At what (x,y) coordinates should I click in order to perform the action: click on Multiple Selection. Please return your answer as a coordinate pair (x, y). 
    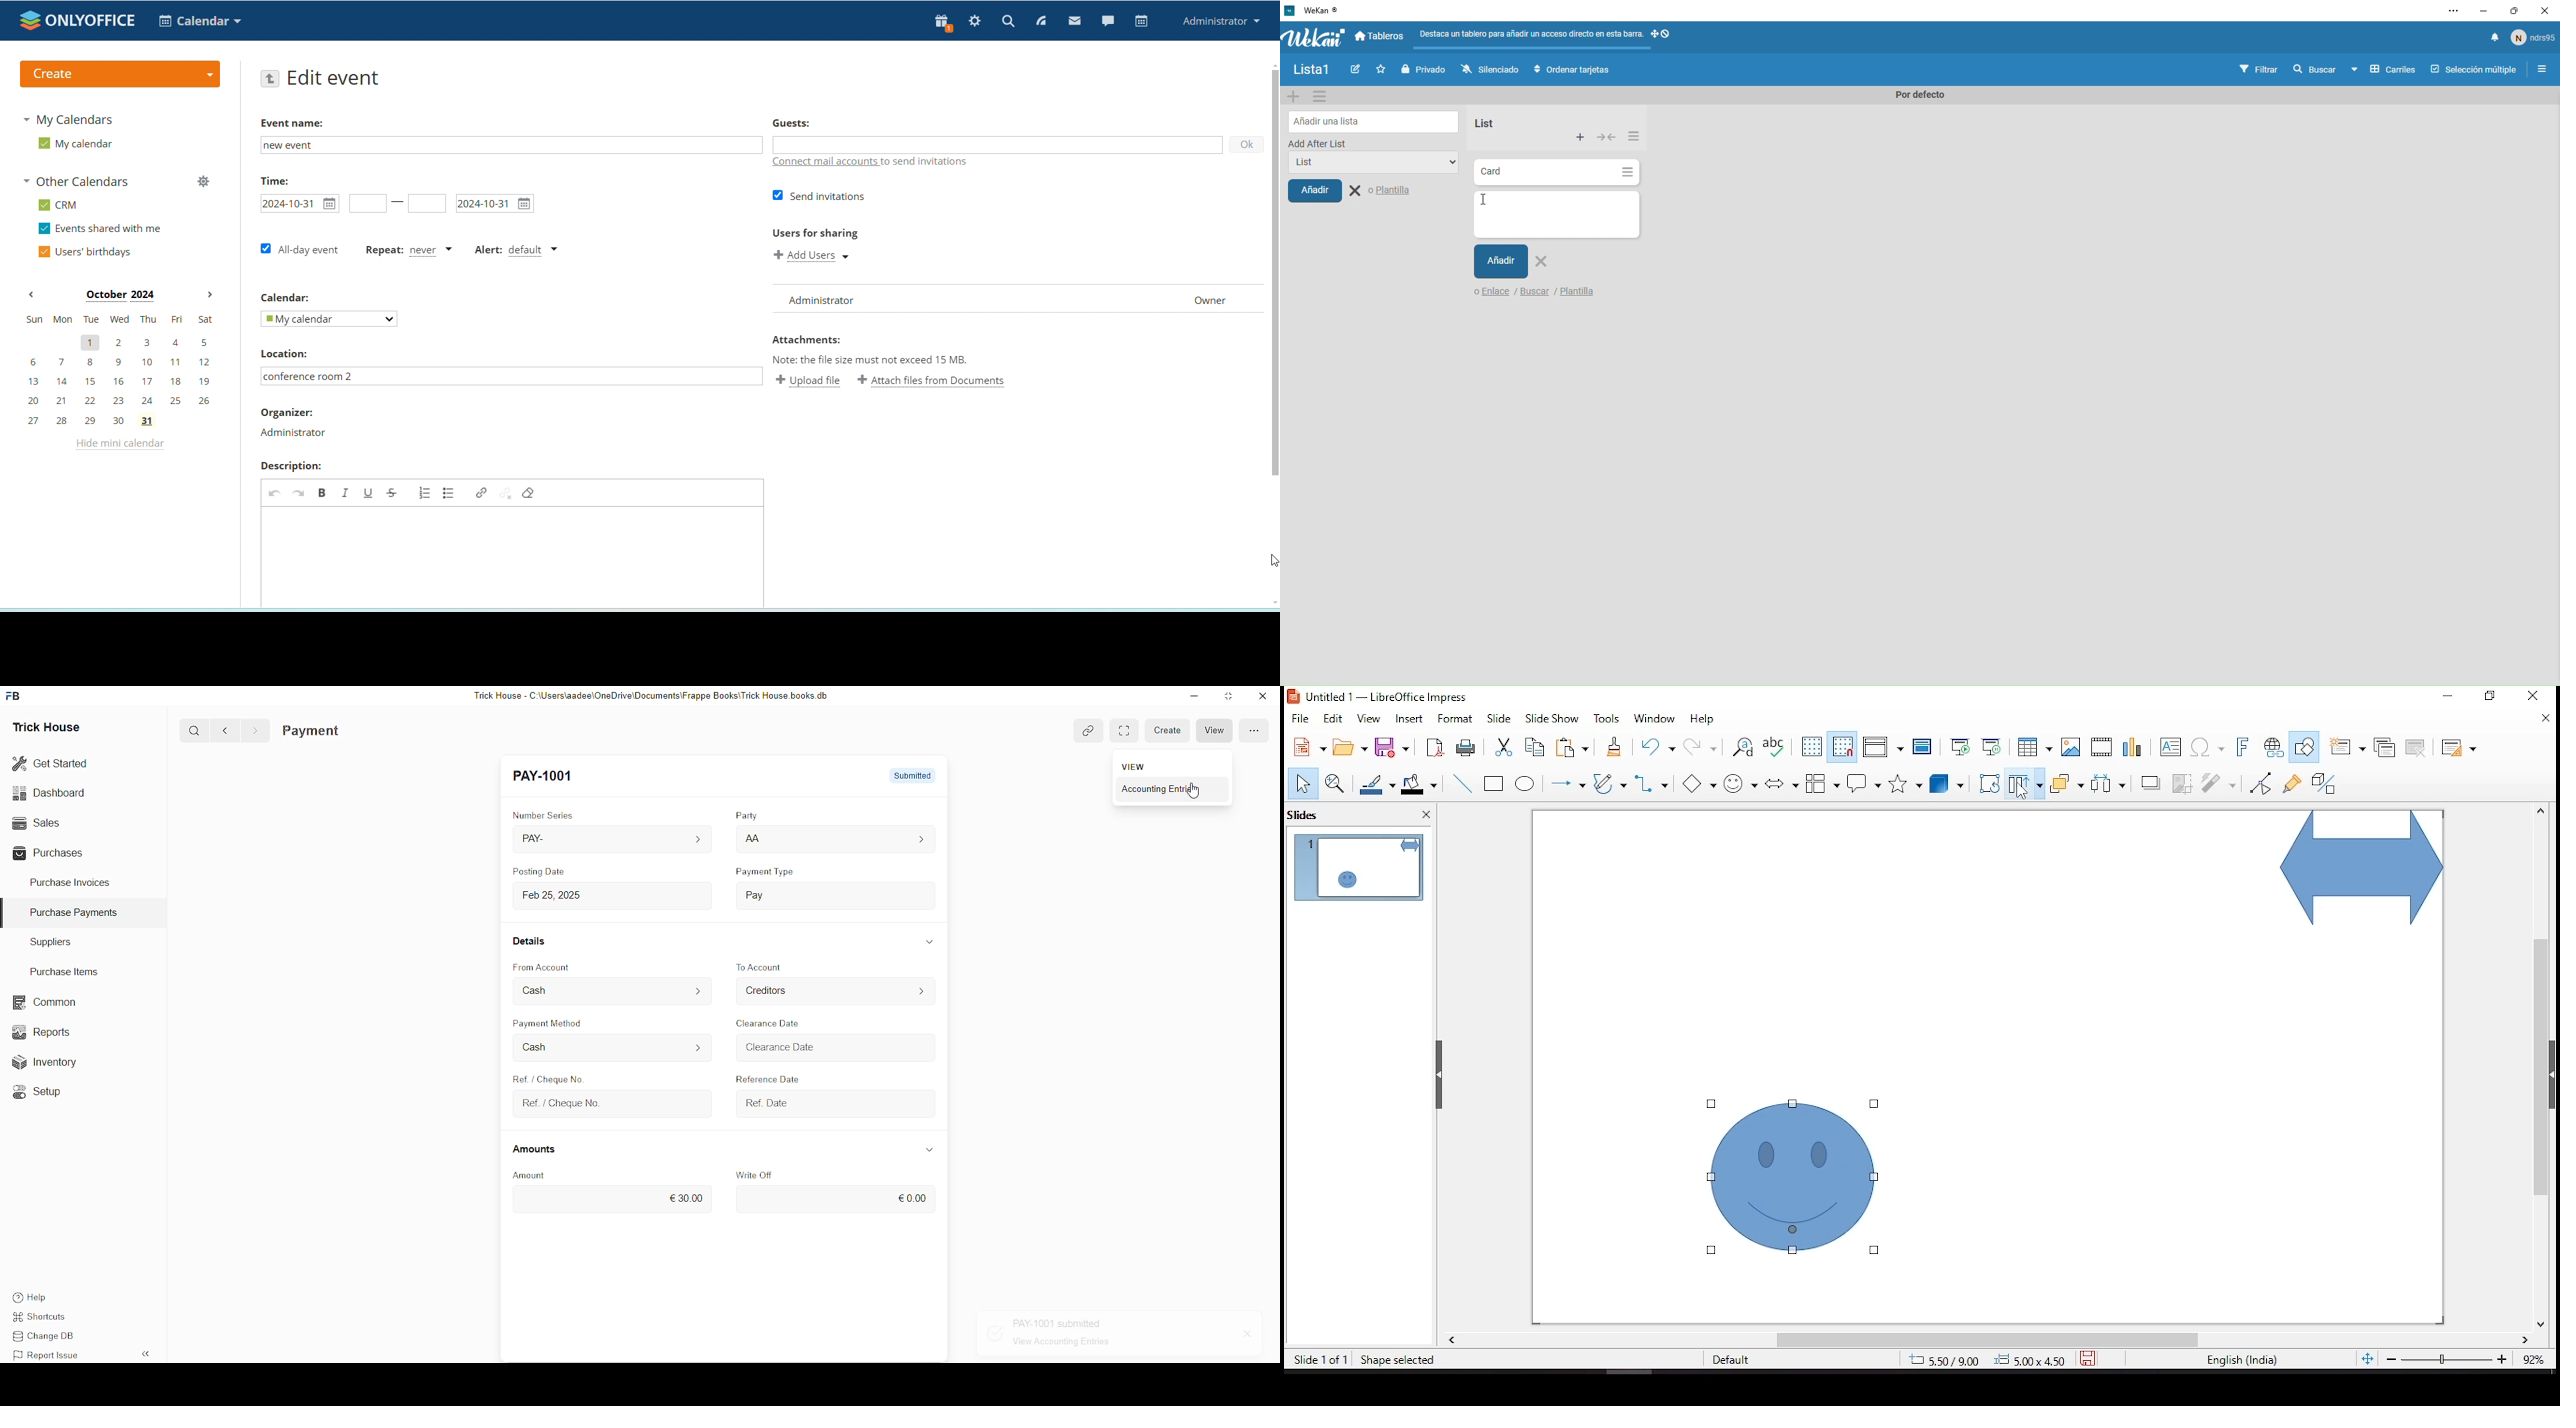
    Looking at the image, I should click on (2475, 71).